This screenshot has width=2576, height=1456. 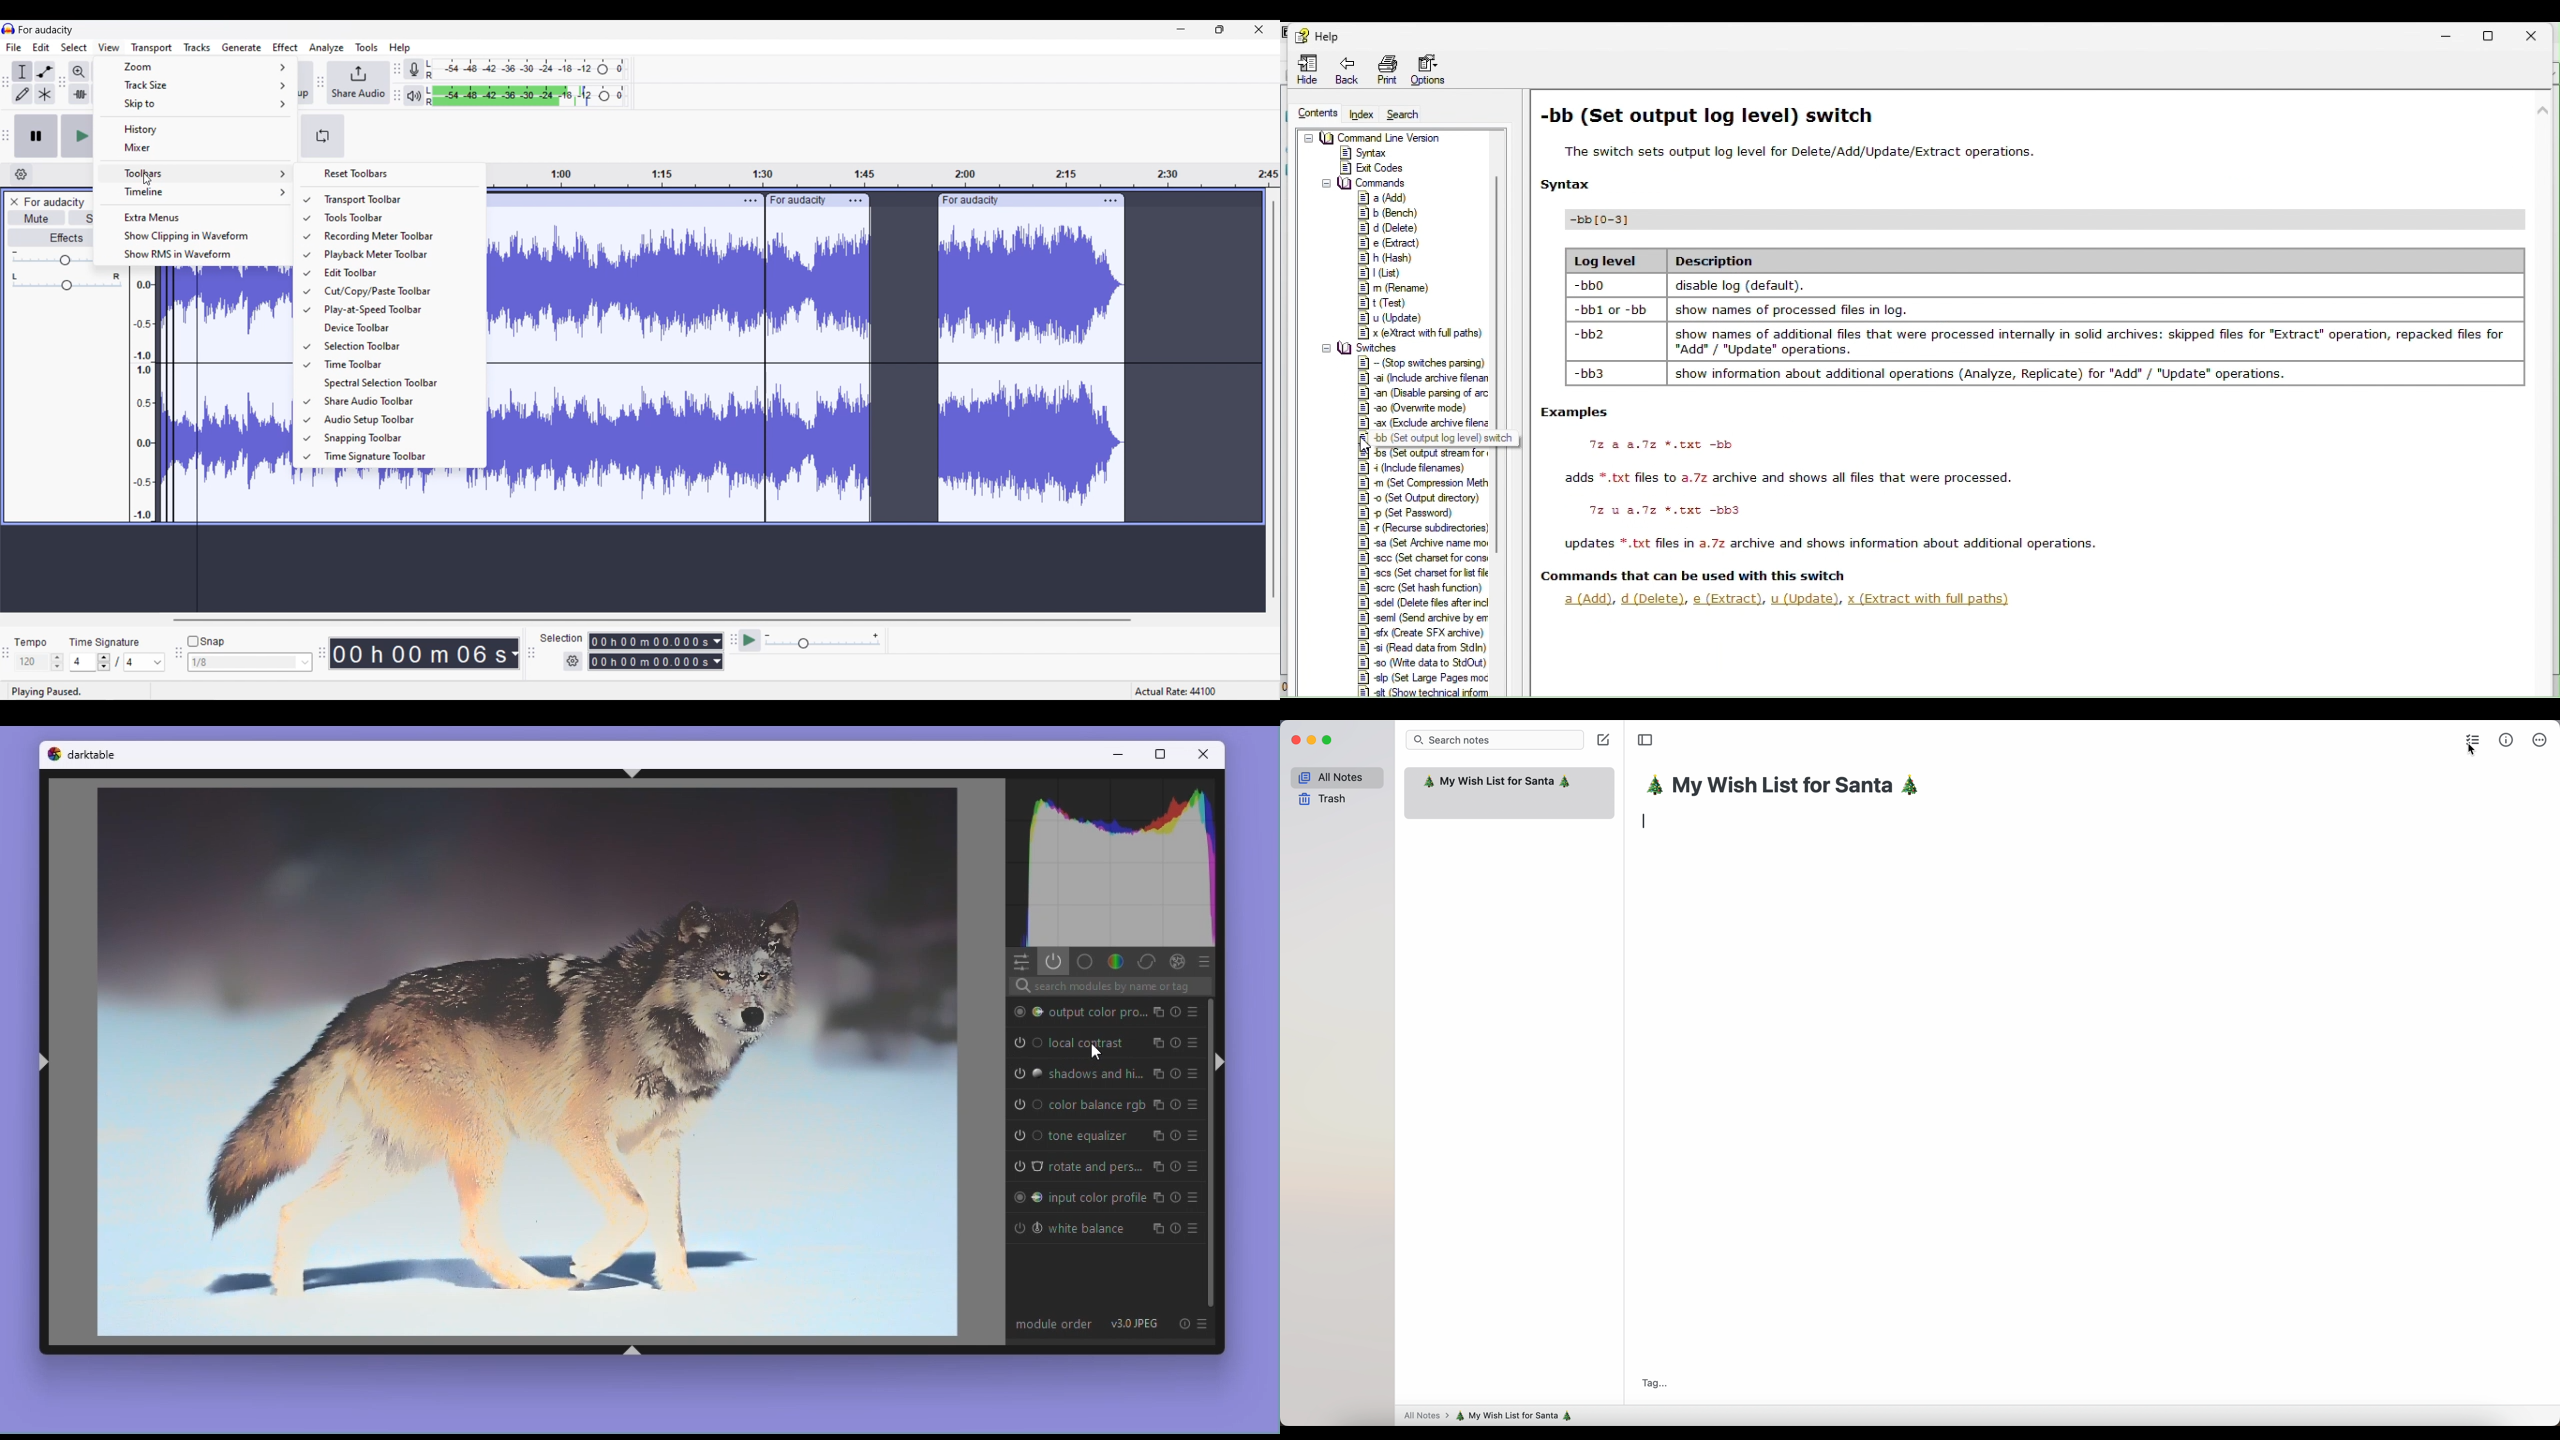 I want to click on Reset parameters, so click(x=1177, y=1133).